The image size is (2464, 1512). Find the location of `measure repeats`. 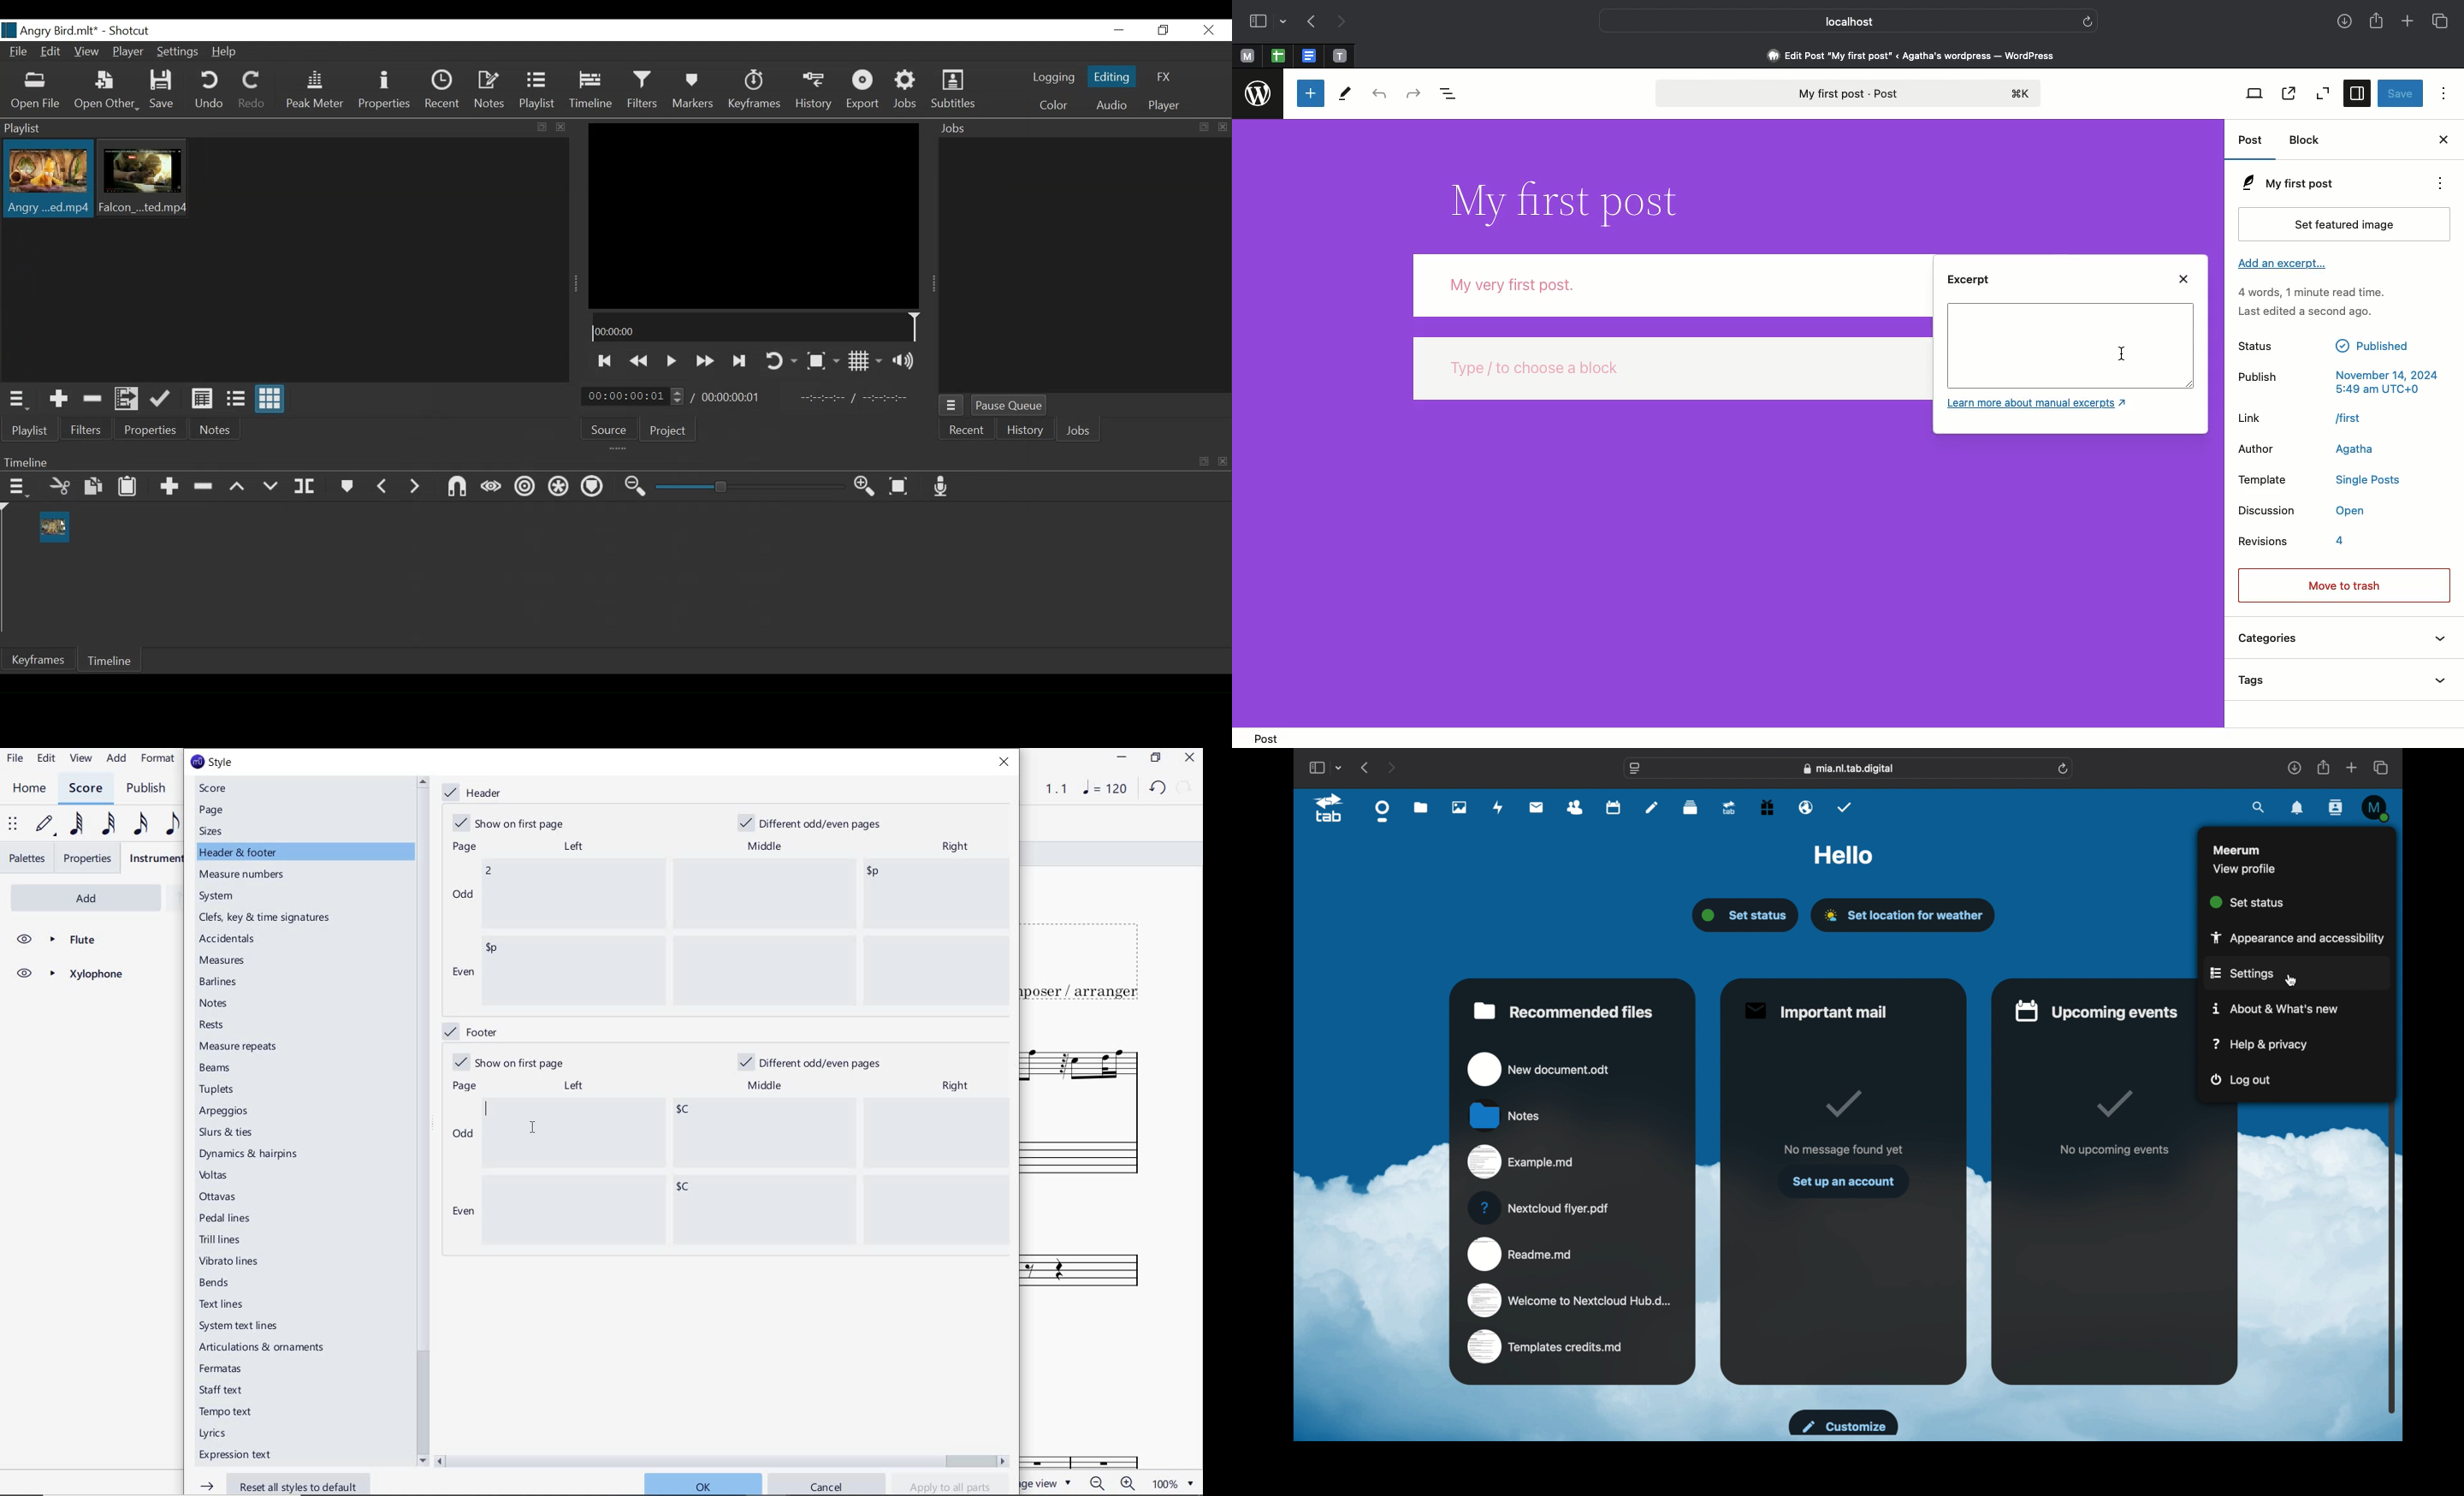

measure repeats is located at coordinates (239, 1046).